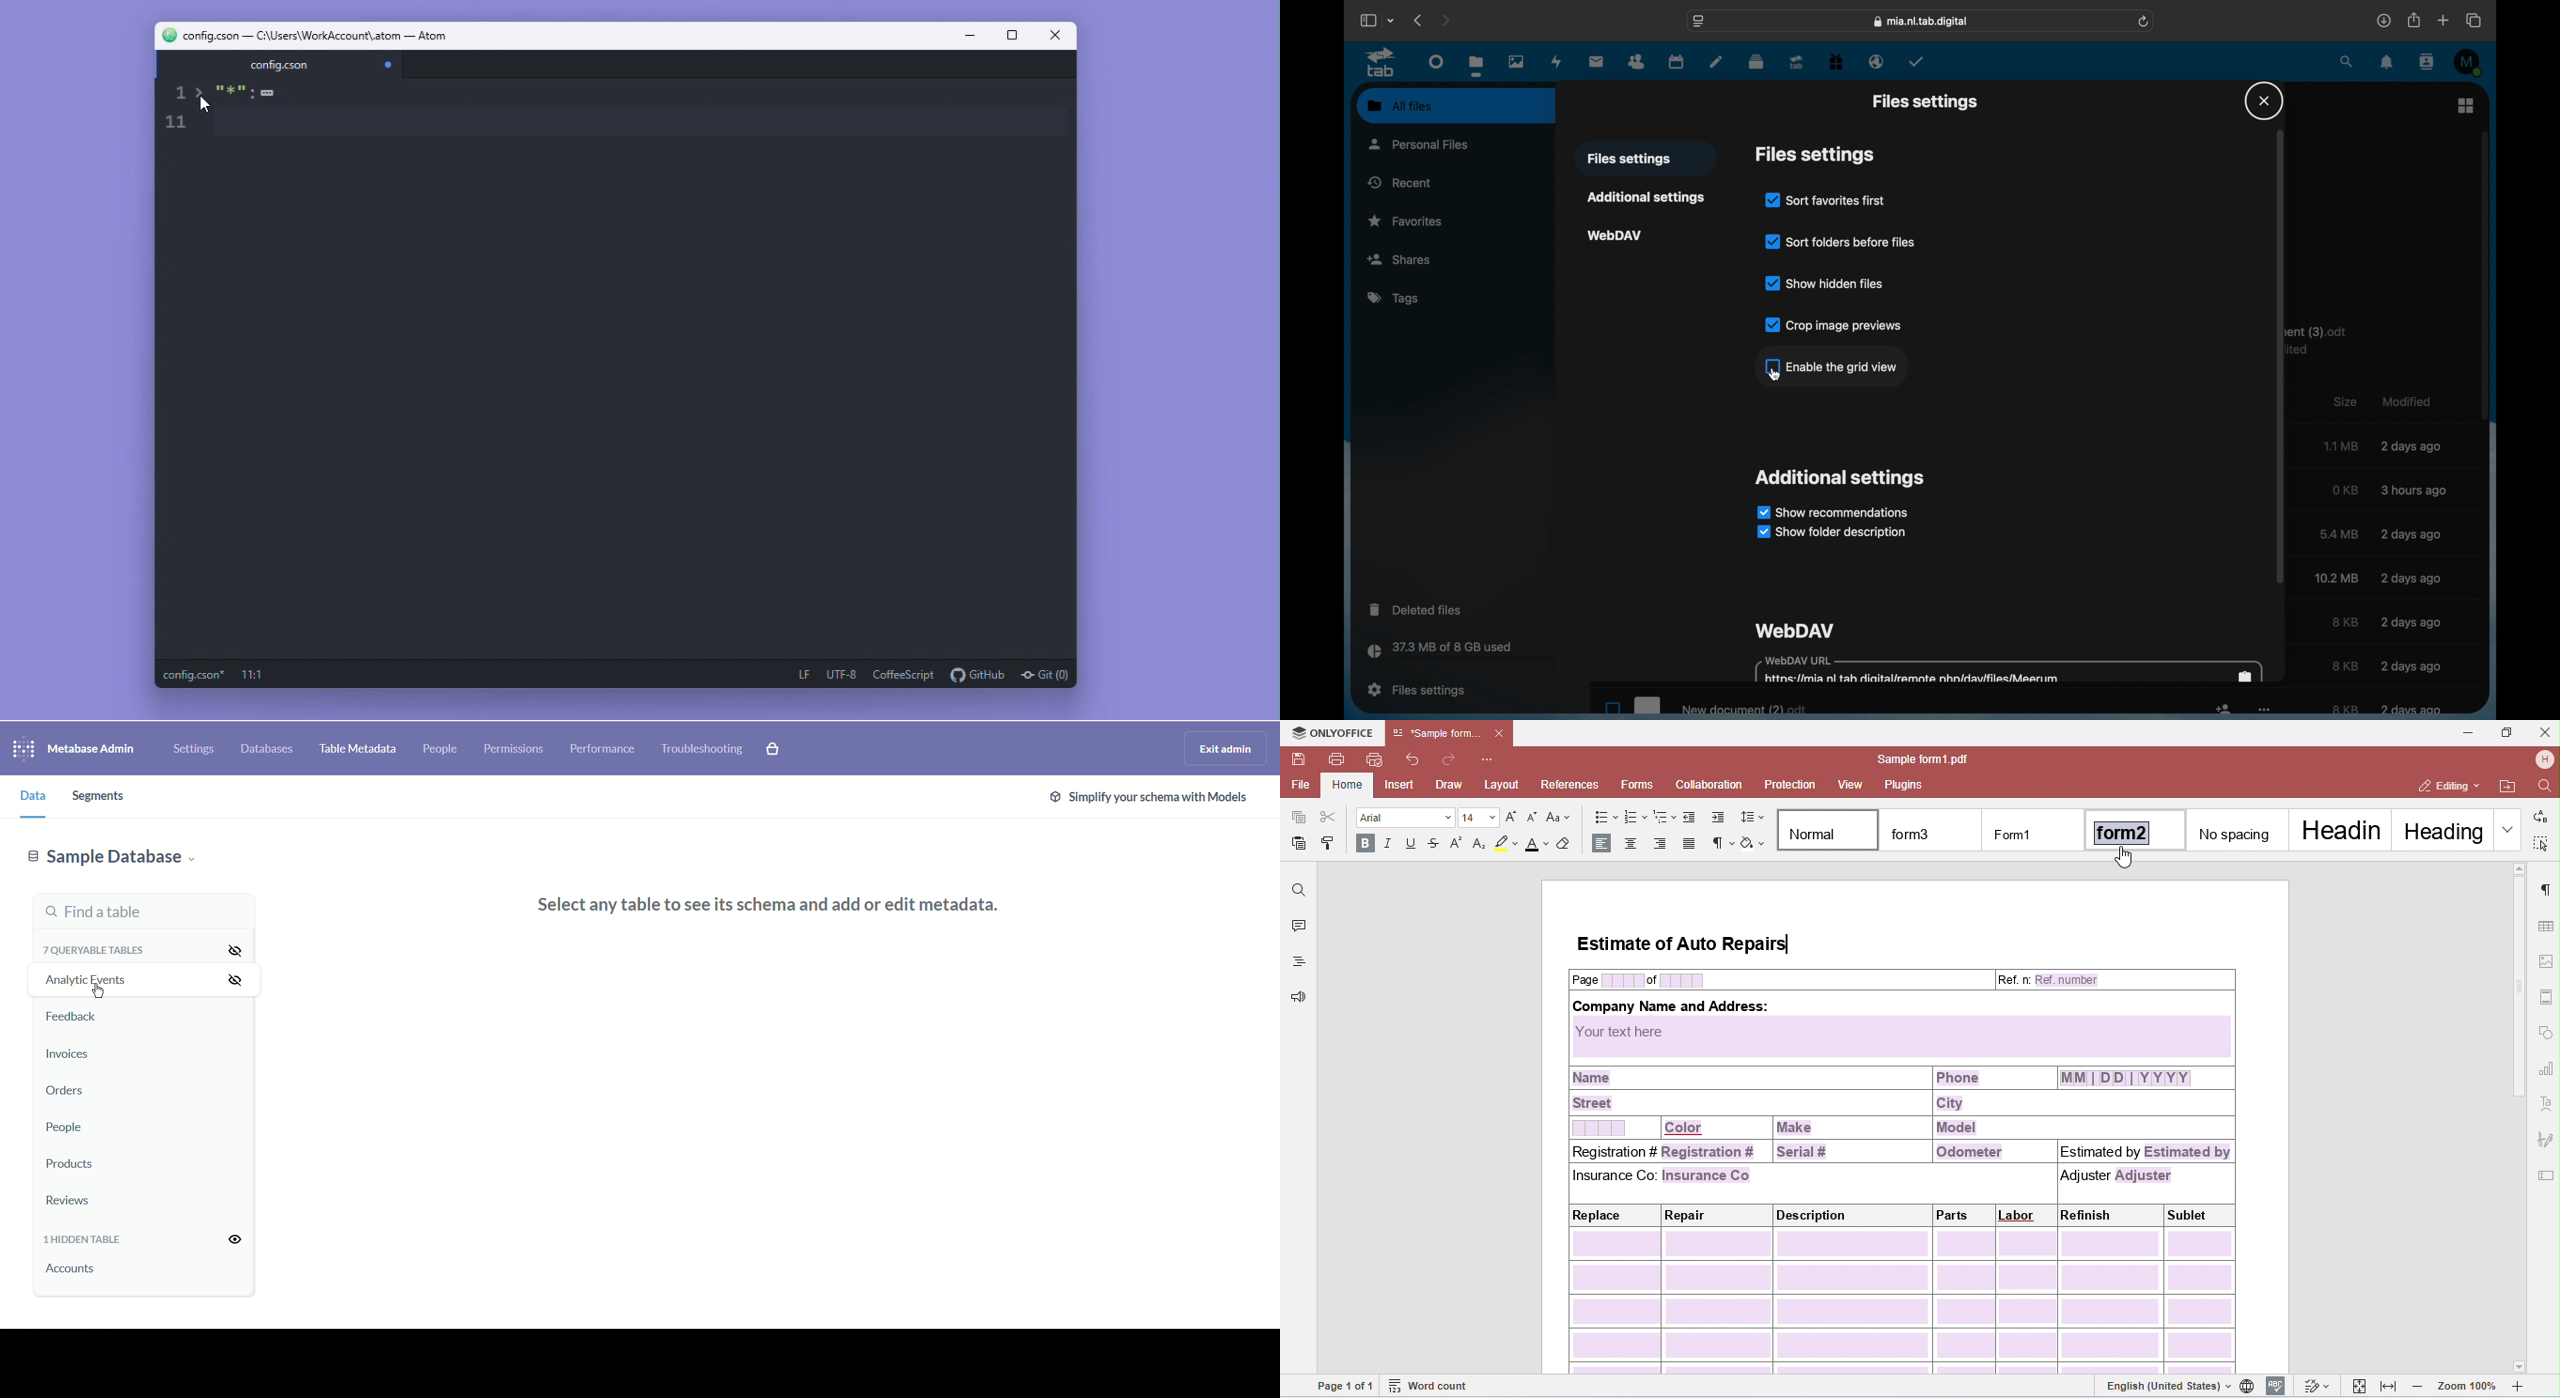 The image size is (2576, 1400). What do you see at coordinates (1445, 20) in the screenshot?
I see `next` at bounding box center [1445, 20].